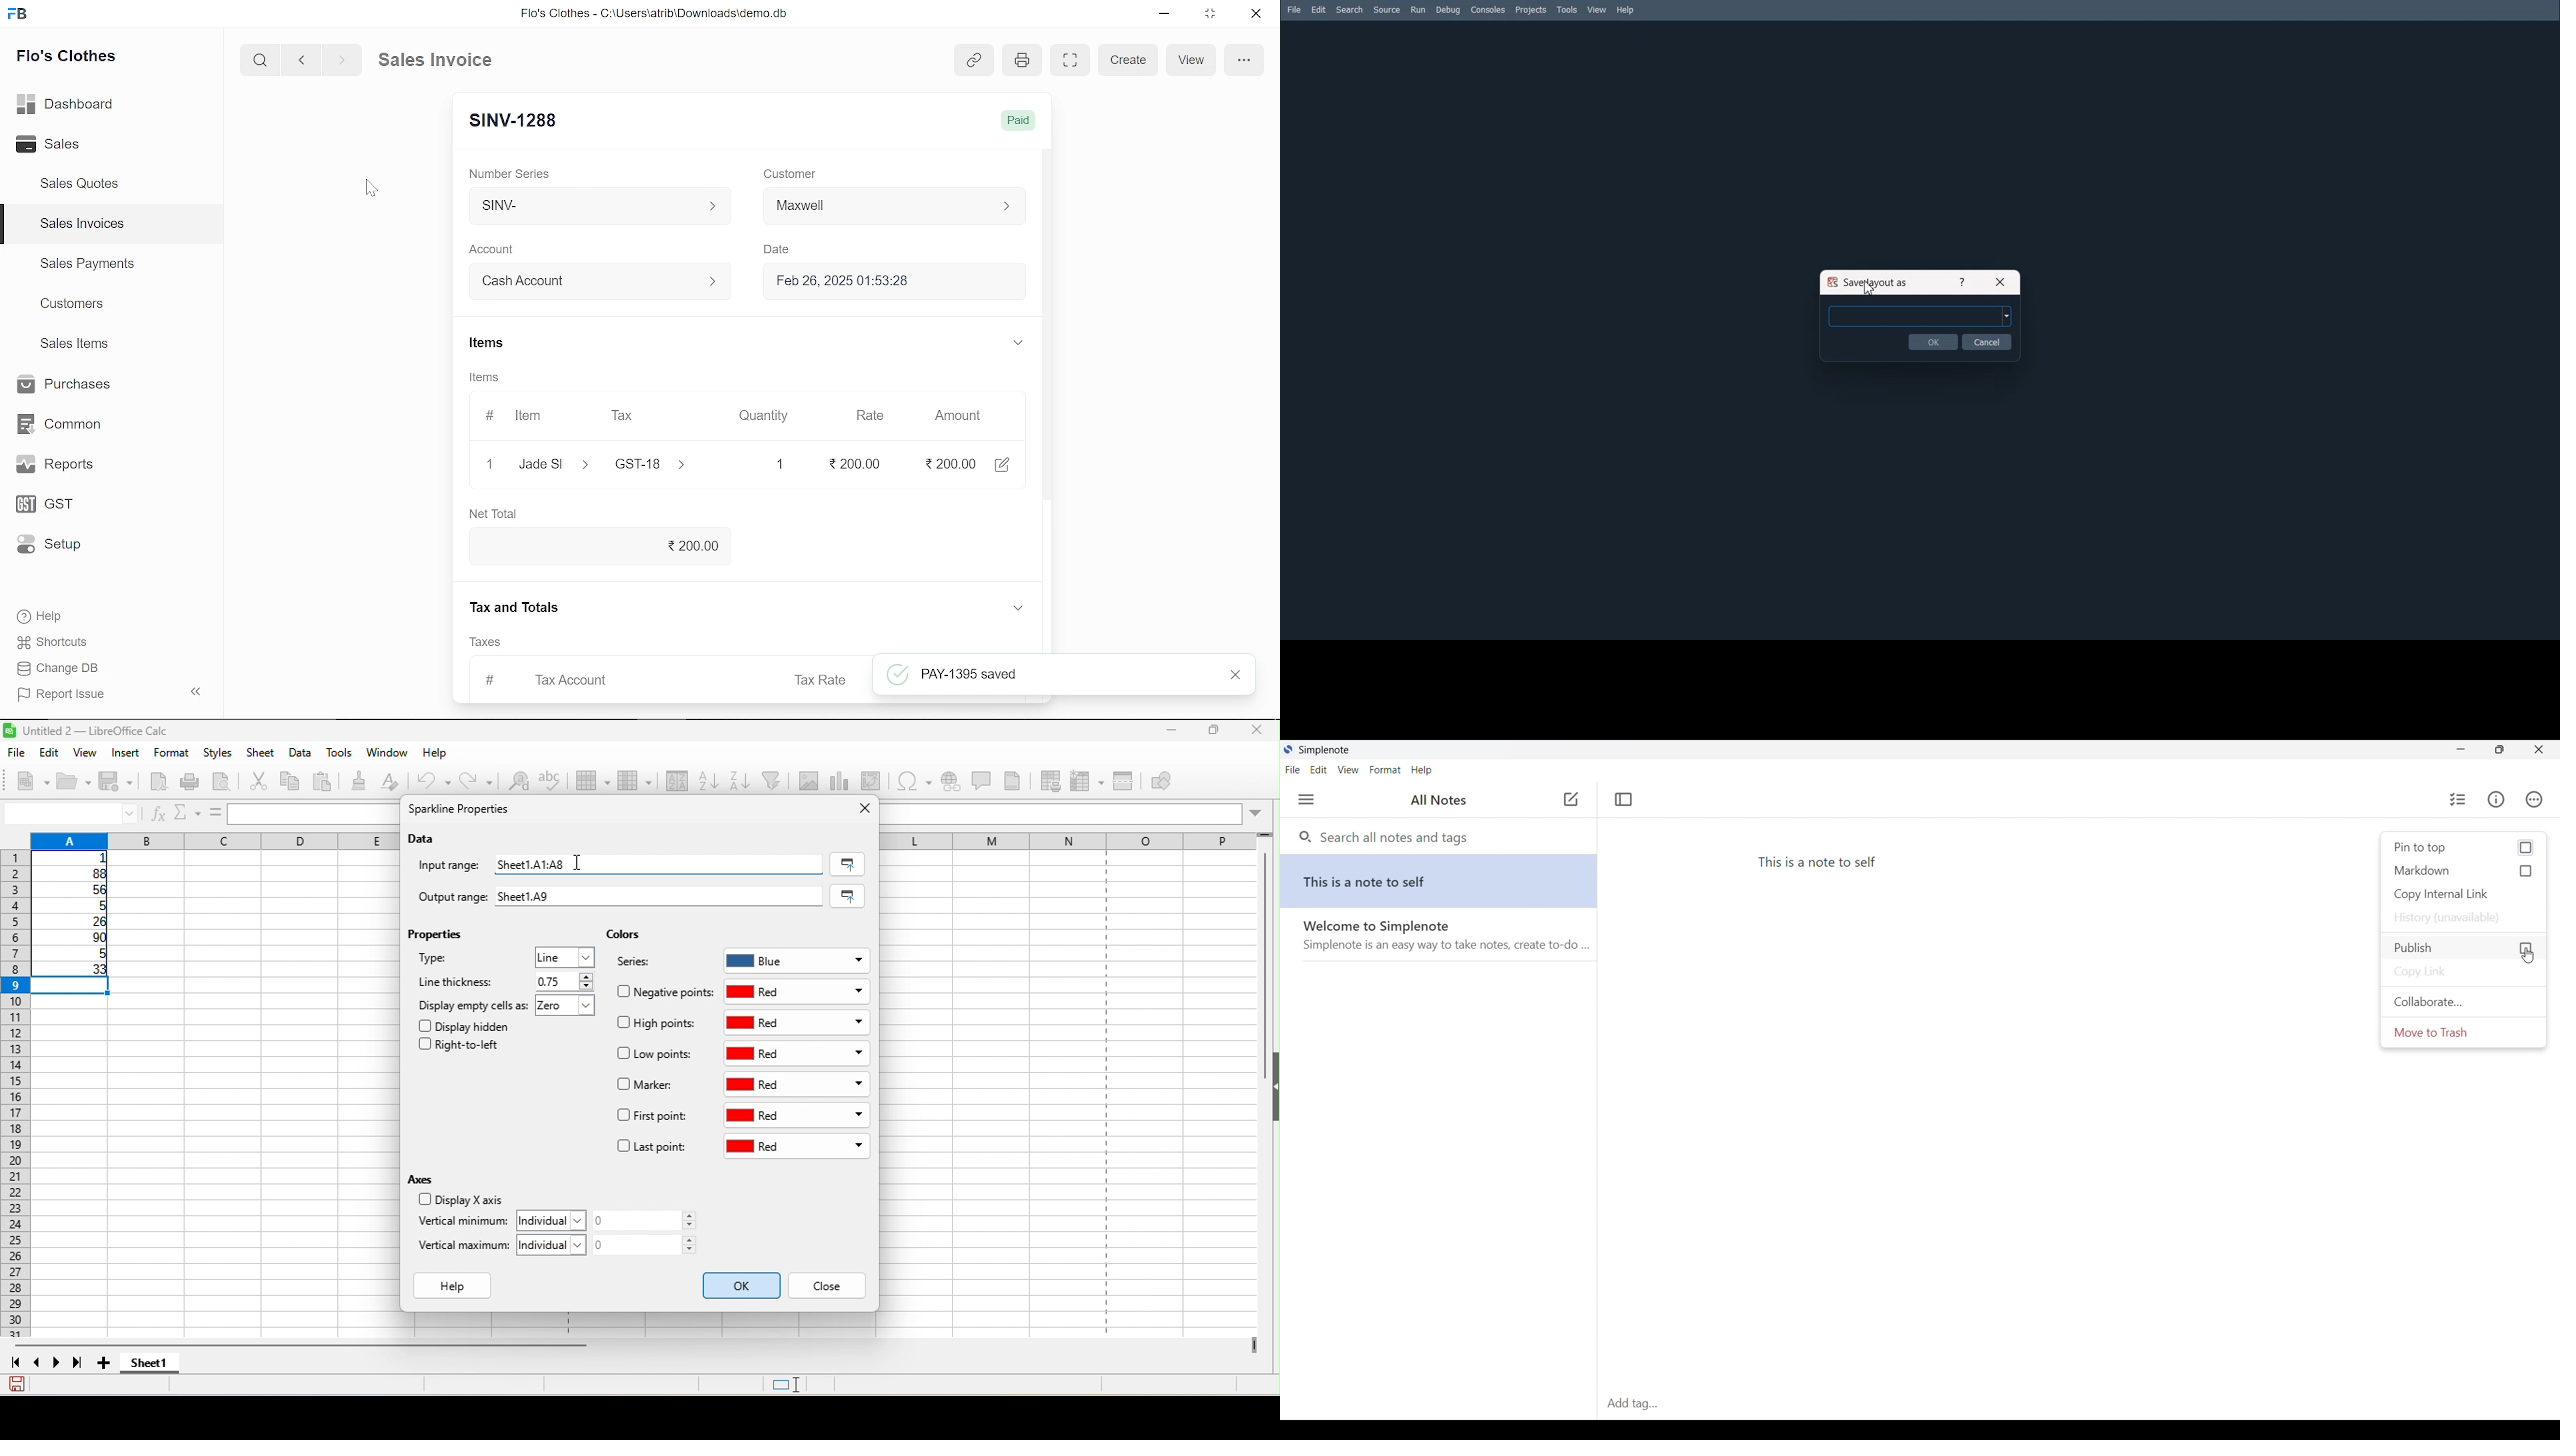 The width and height of the screenshot is (2576, 1456). What do you see at coordinates (62, 424) in the screenshot?
I see `Common` at bounding box center [62, 424].